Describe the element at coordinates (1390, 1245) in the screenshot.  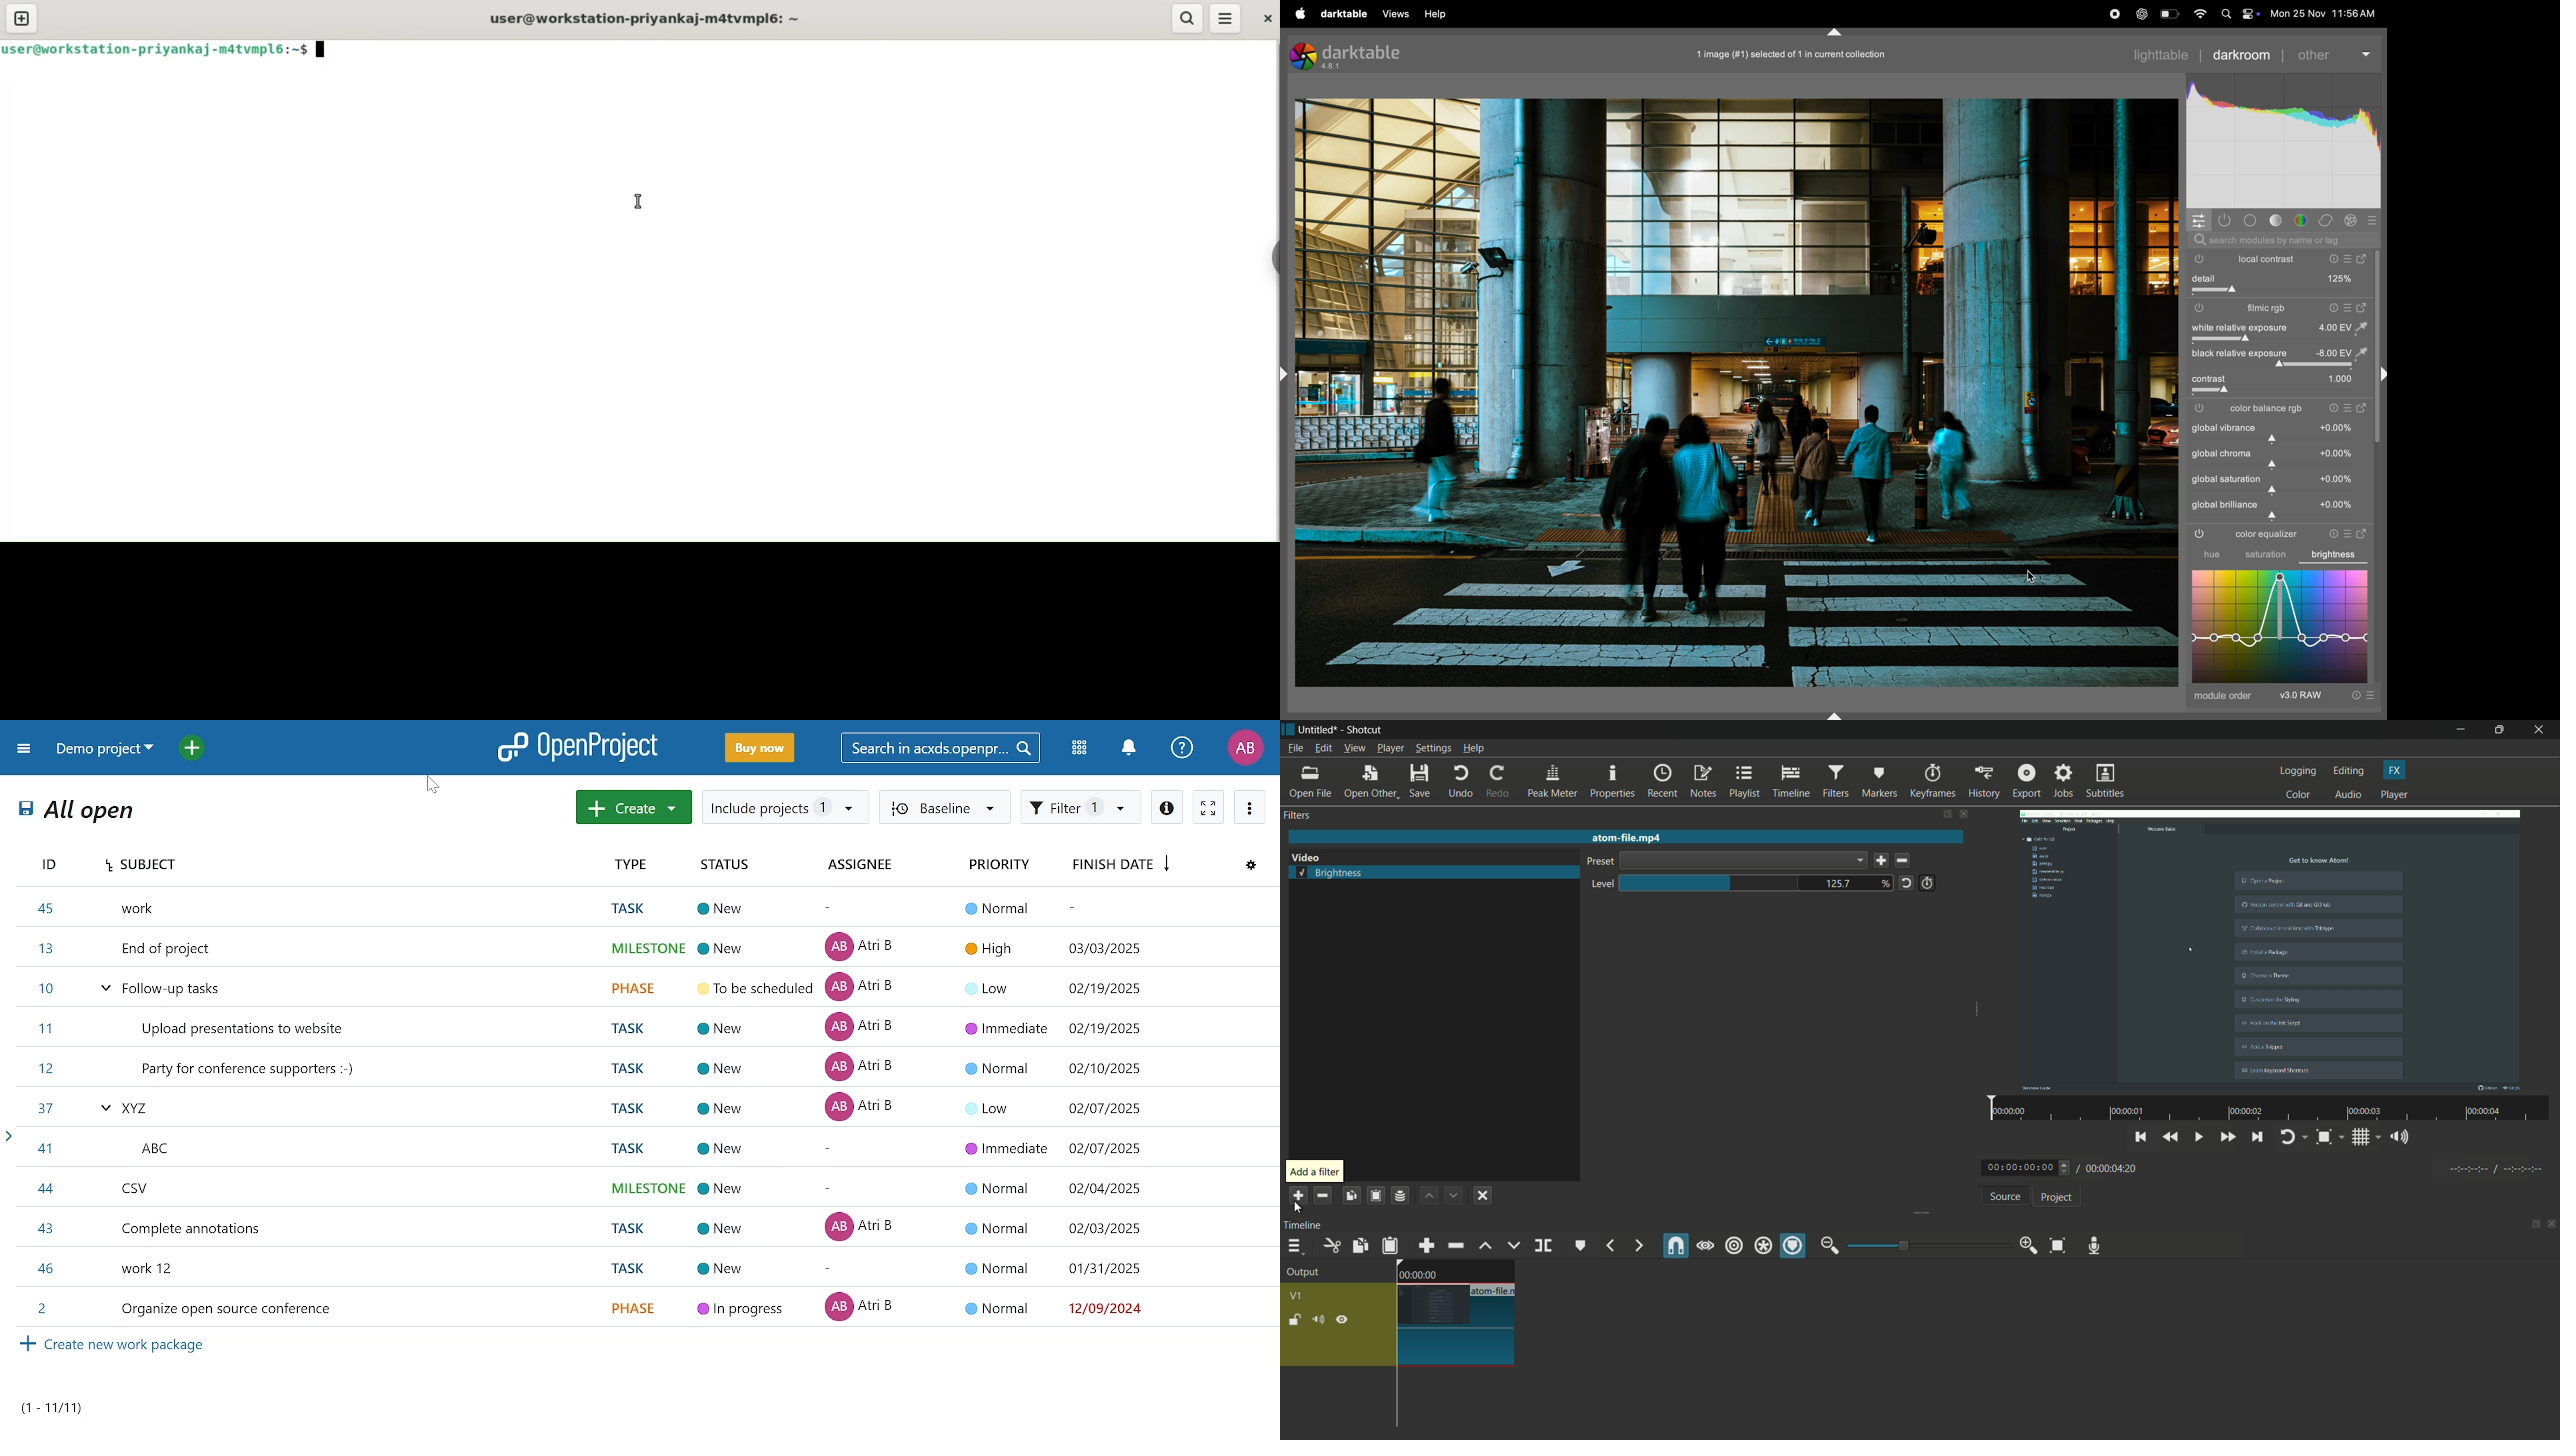
I see `paste` at that location.